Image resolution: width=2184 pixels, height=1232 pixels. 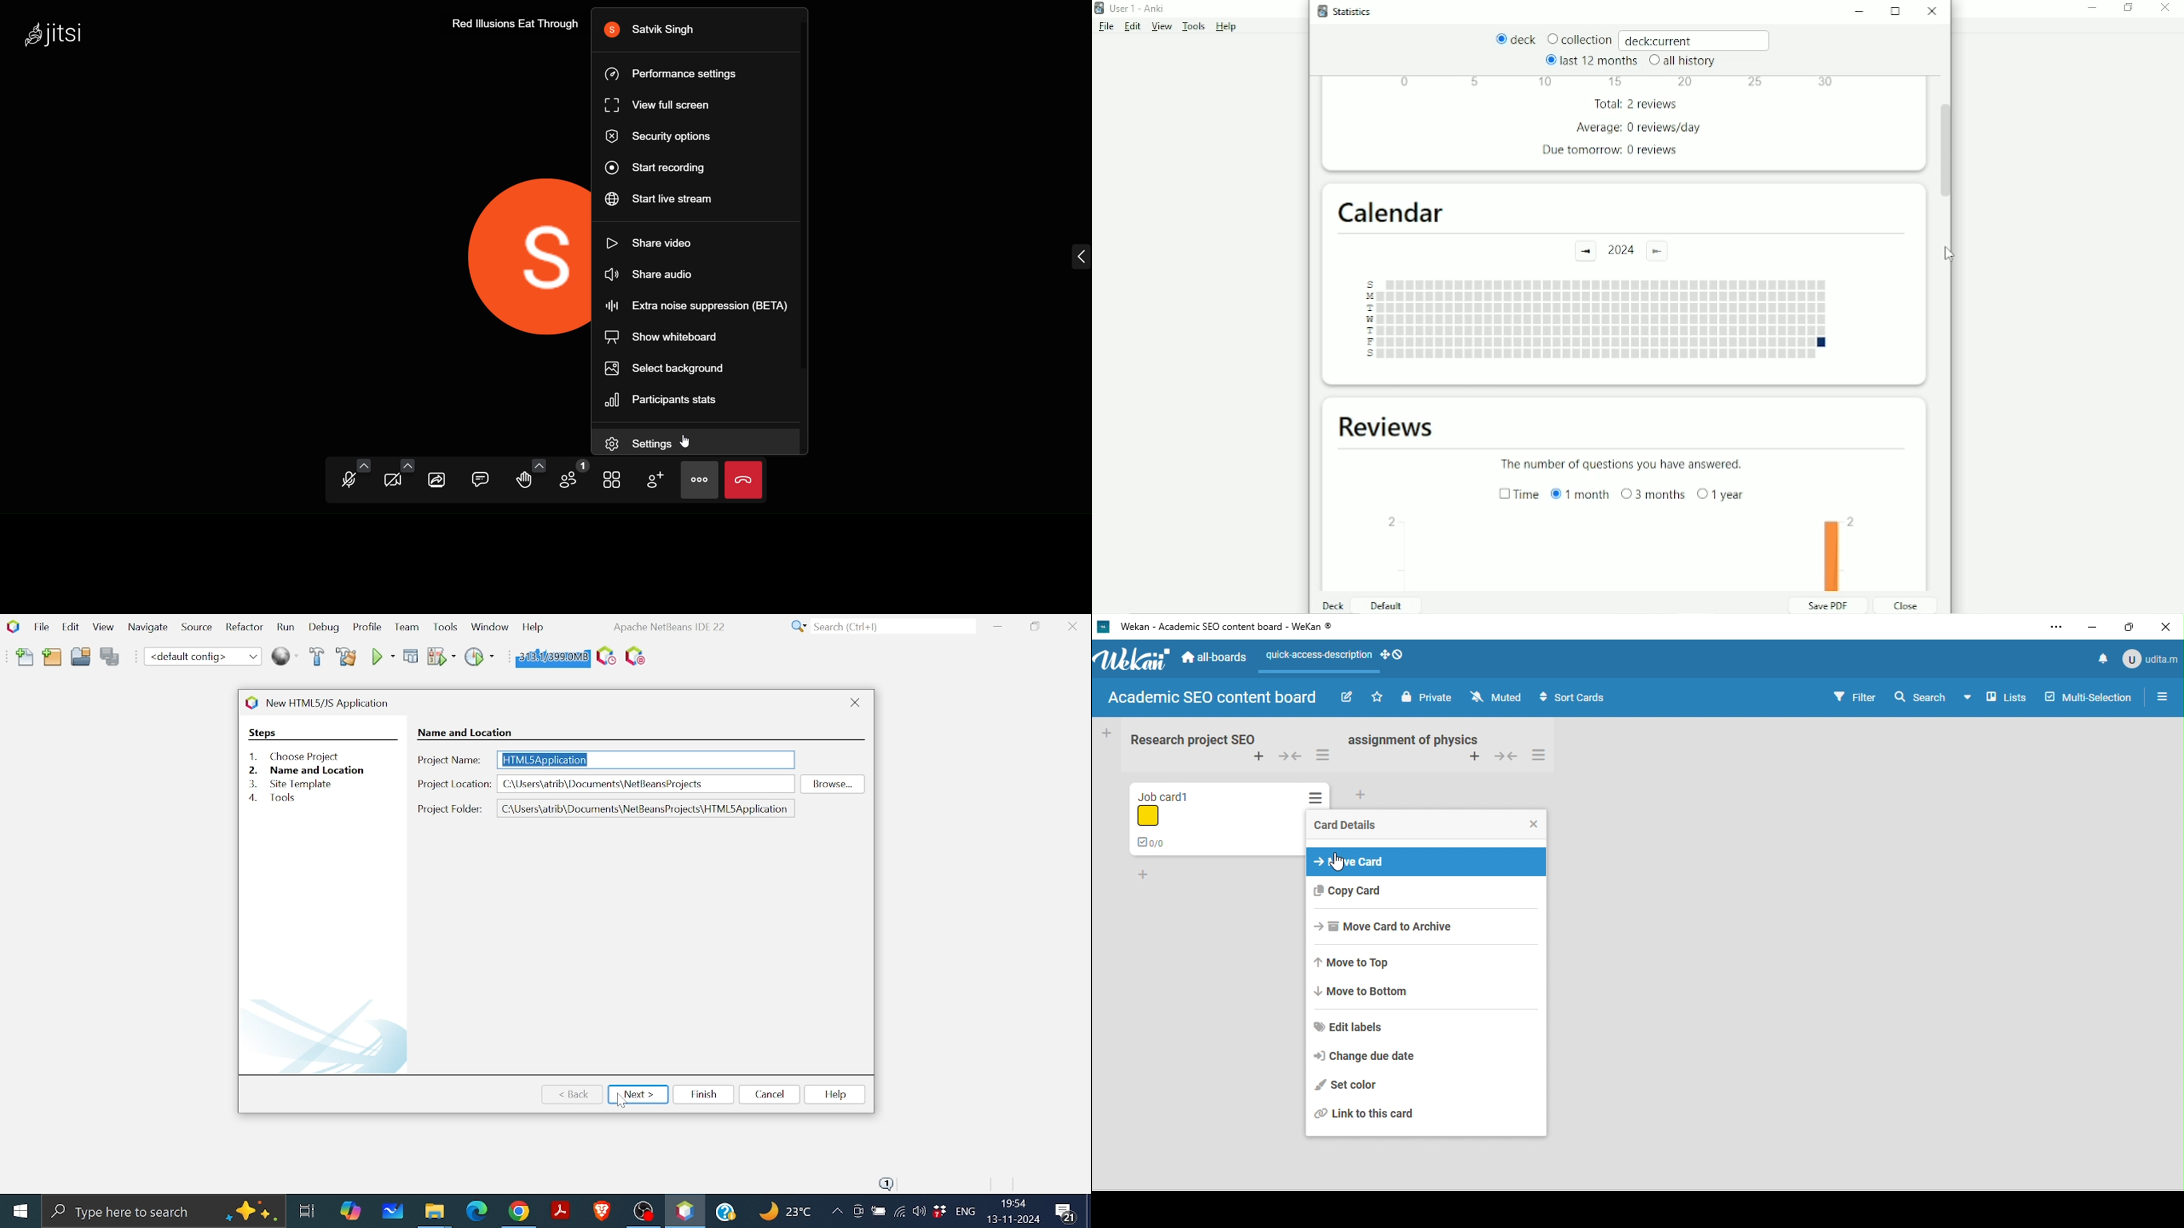 What do you see at coordinates (1429, 698) in the screenshot?
I see `private` at bounding box center [1429, 698].